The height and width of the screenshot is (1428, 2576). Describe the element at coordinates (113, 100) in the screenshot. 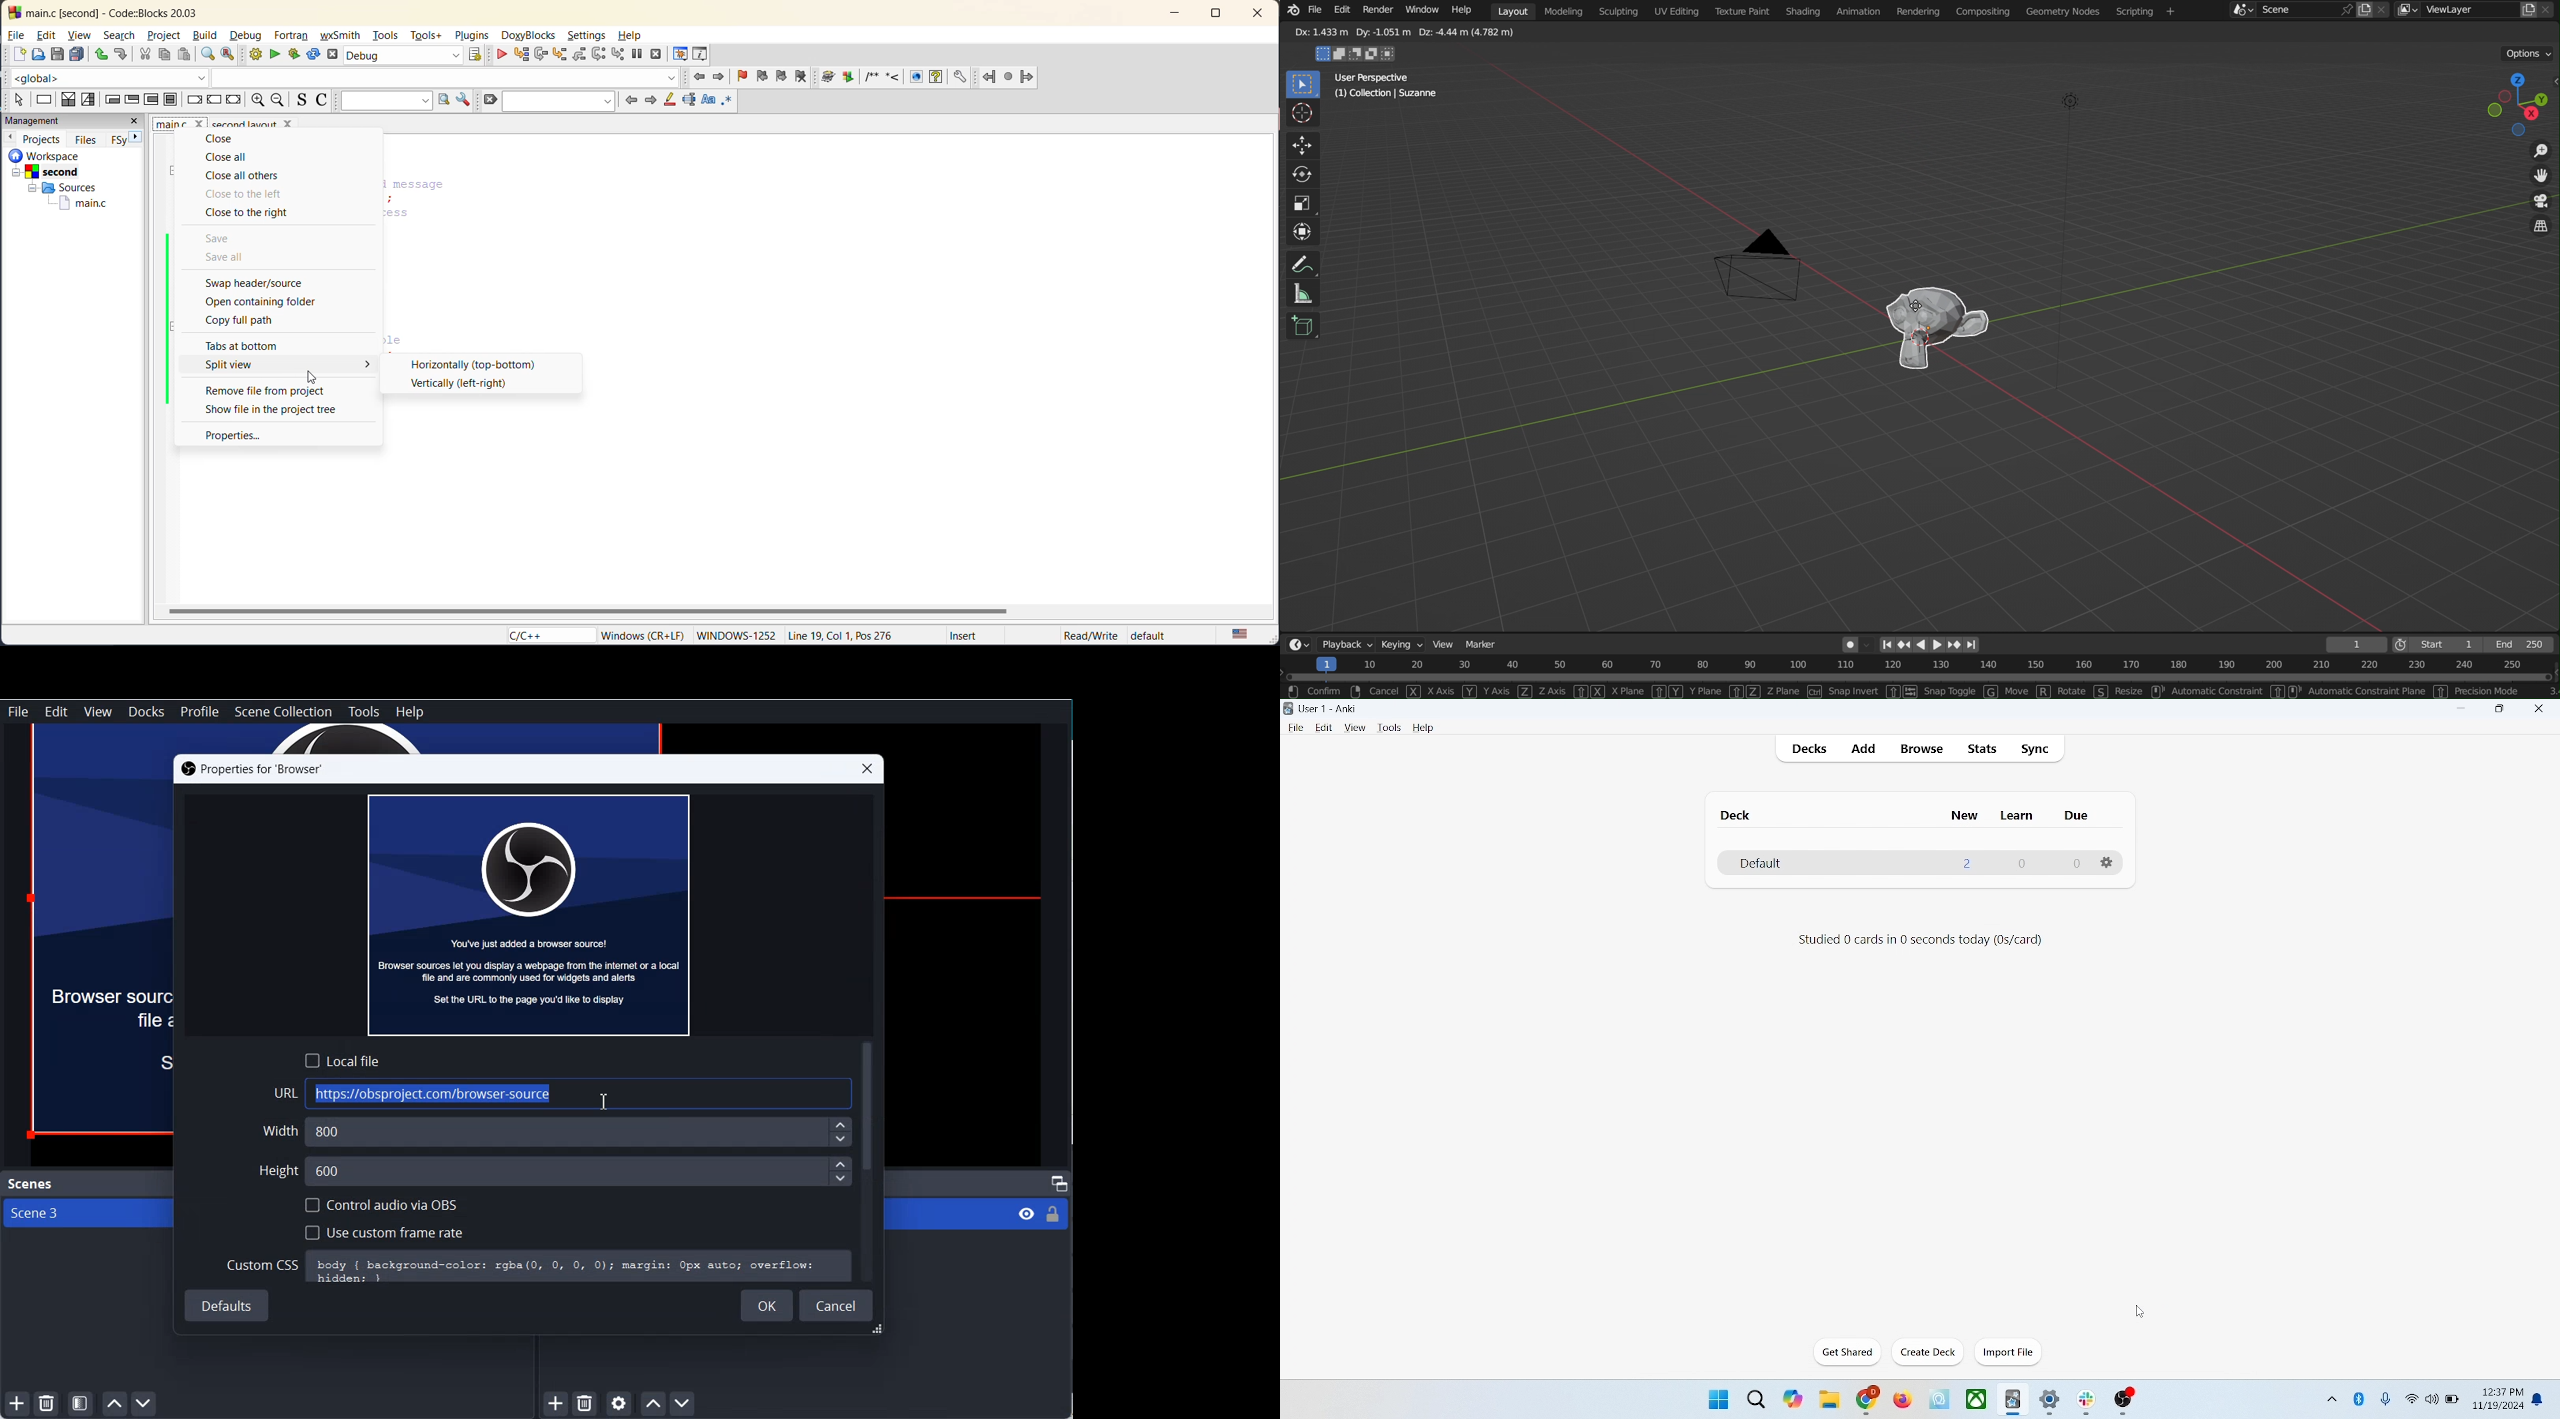

I see `entry condition loop` at that location.